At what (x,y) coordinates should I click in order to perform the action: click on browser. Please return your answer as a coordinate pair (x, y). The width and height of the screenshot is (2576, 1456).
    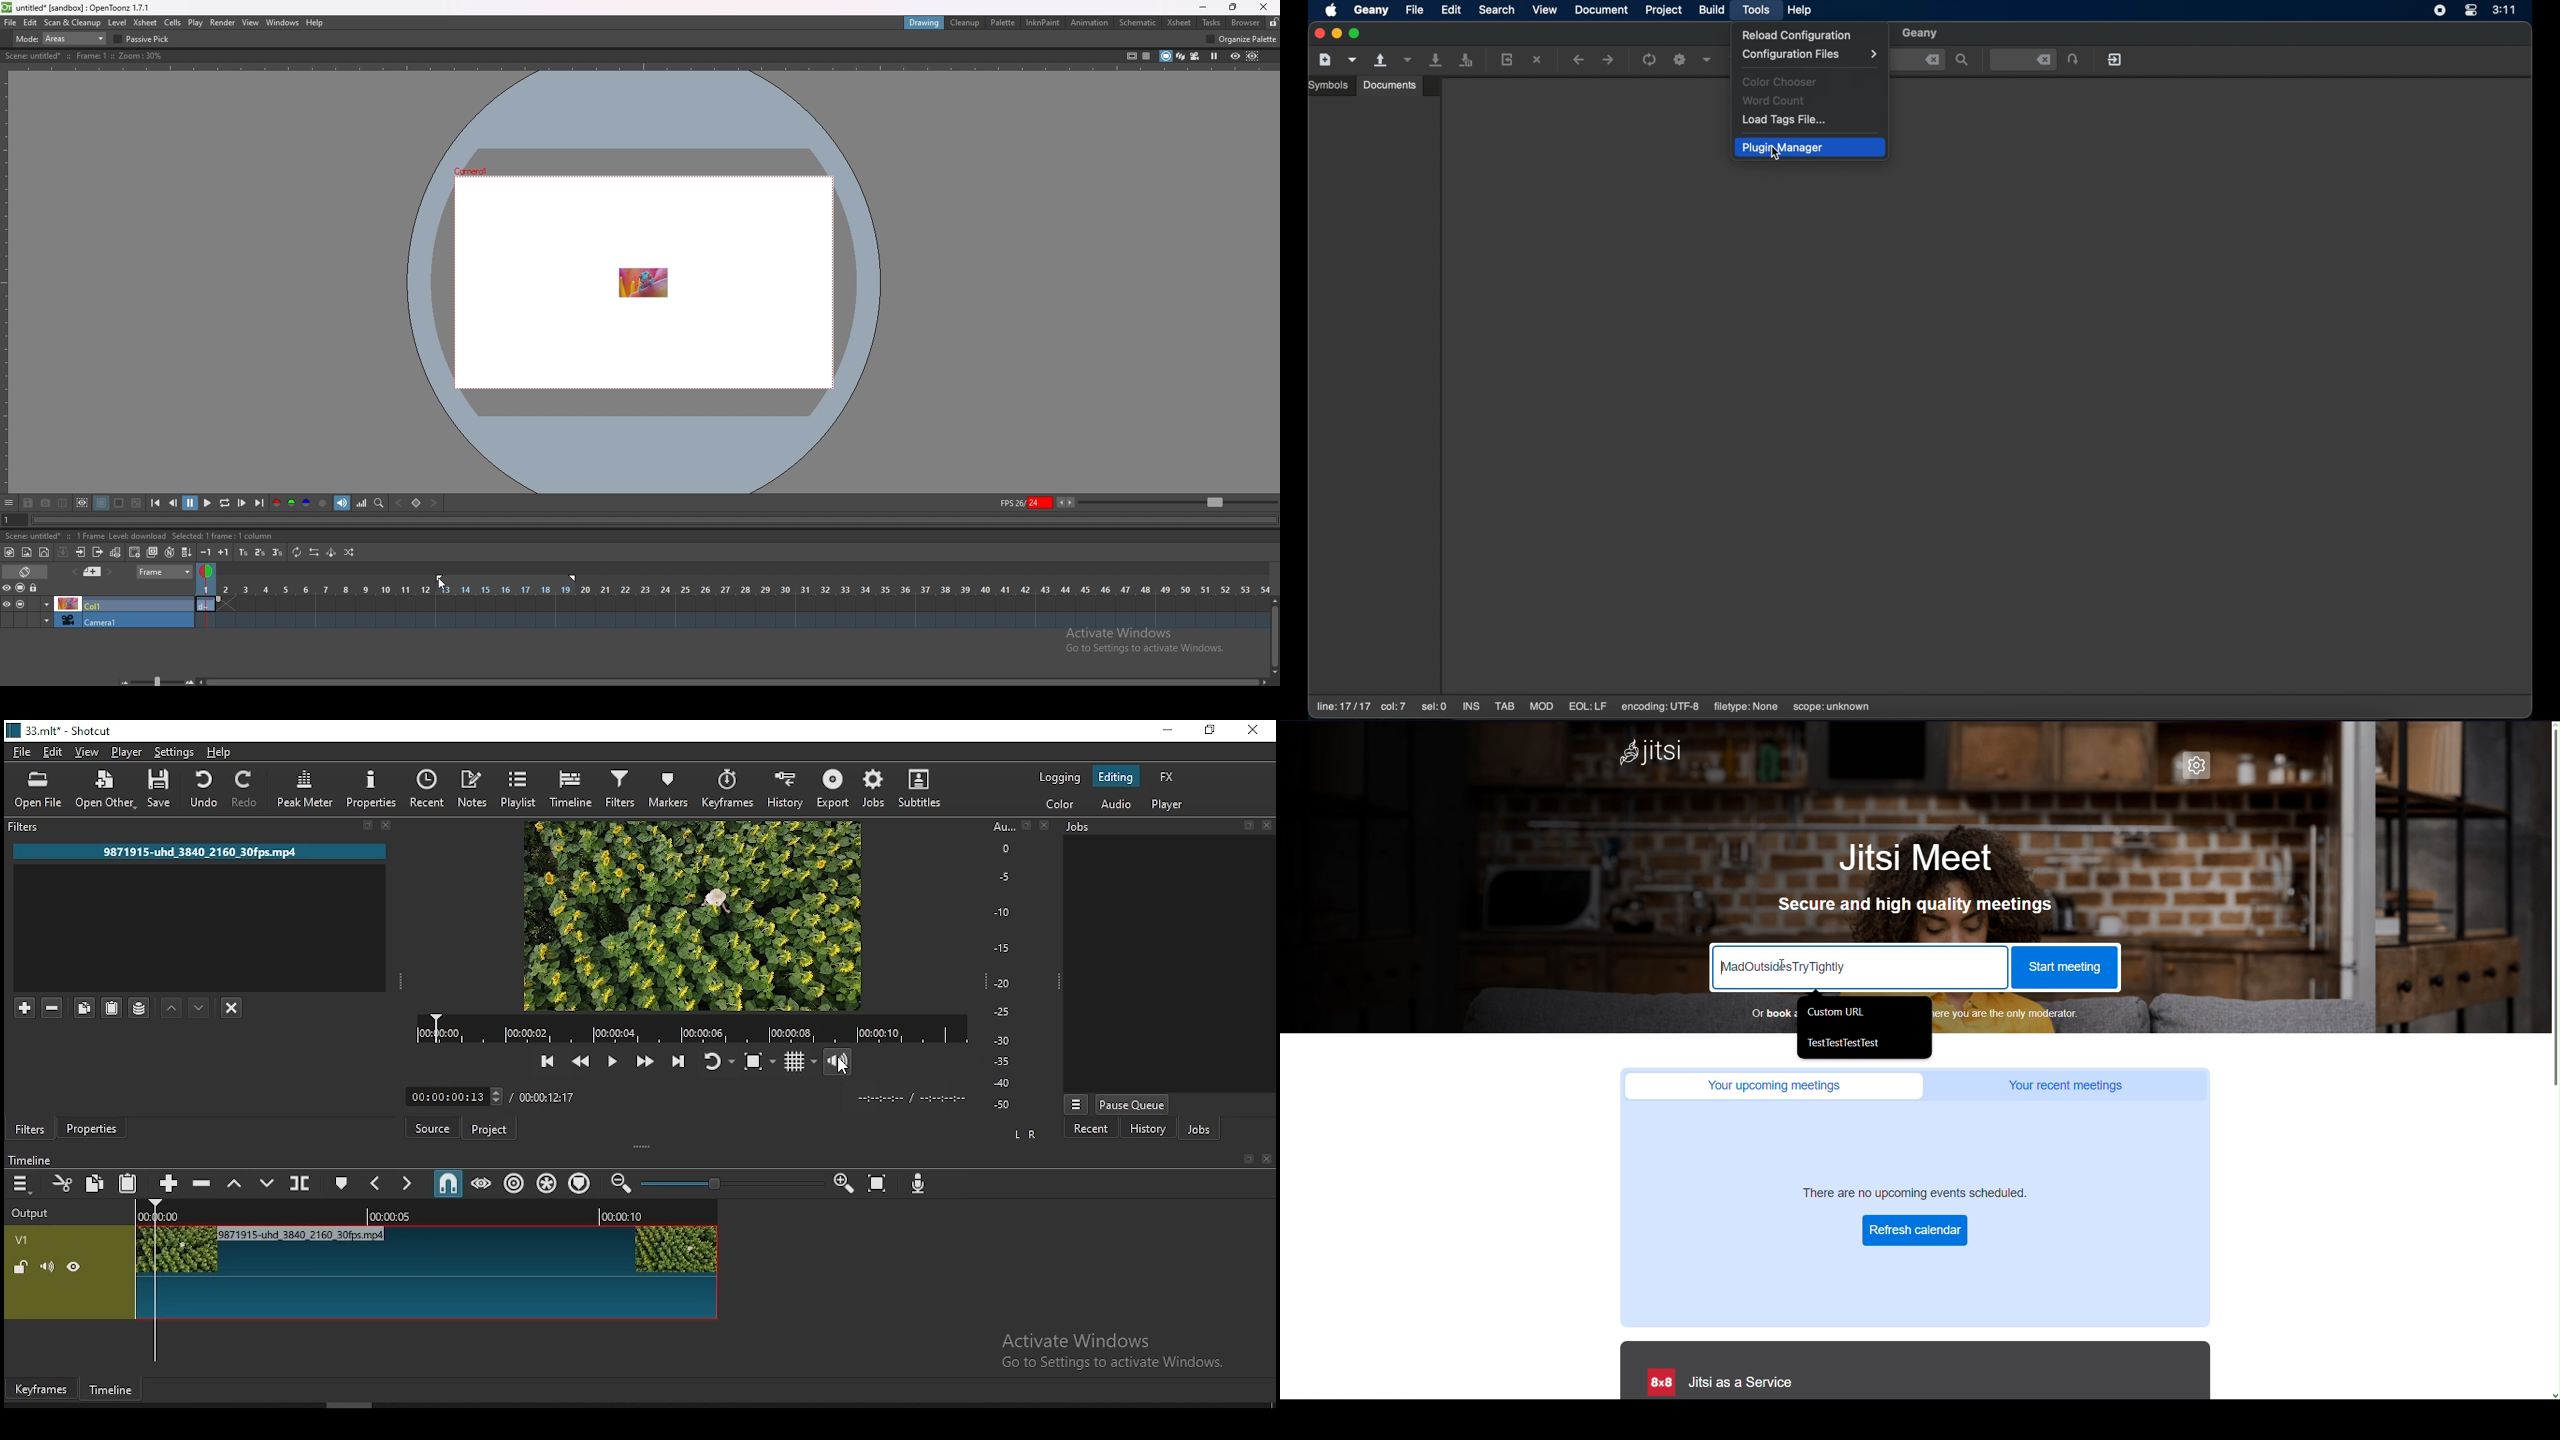
    Looking at the image, I should click on (1247, 22).